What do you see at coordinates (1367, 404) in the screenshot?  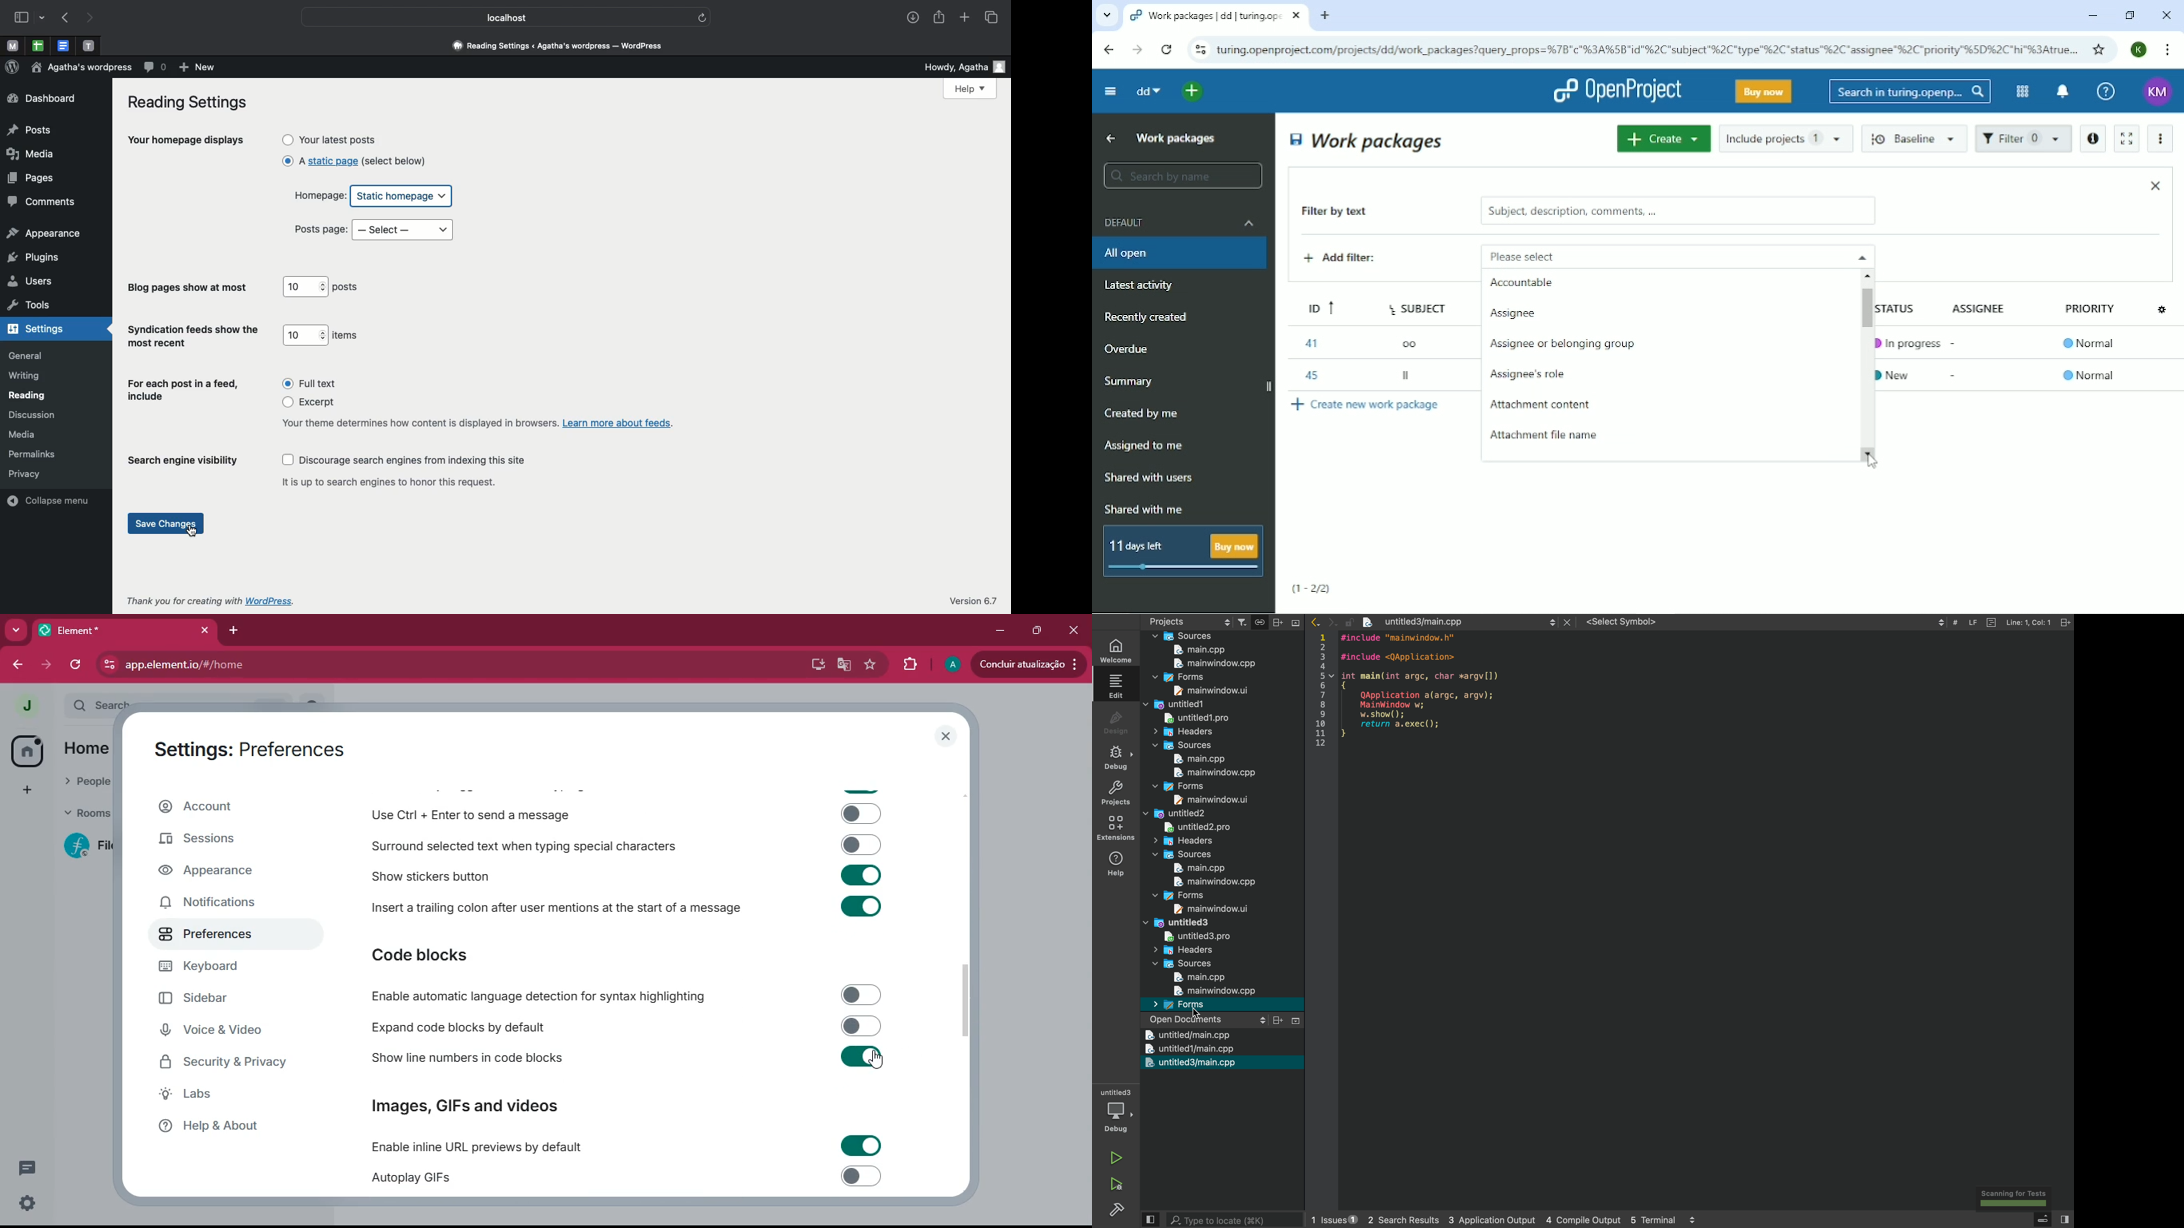 I see `Create new work package` at bounding box center [1367, 404].